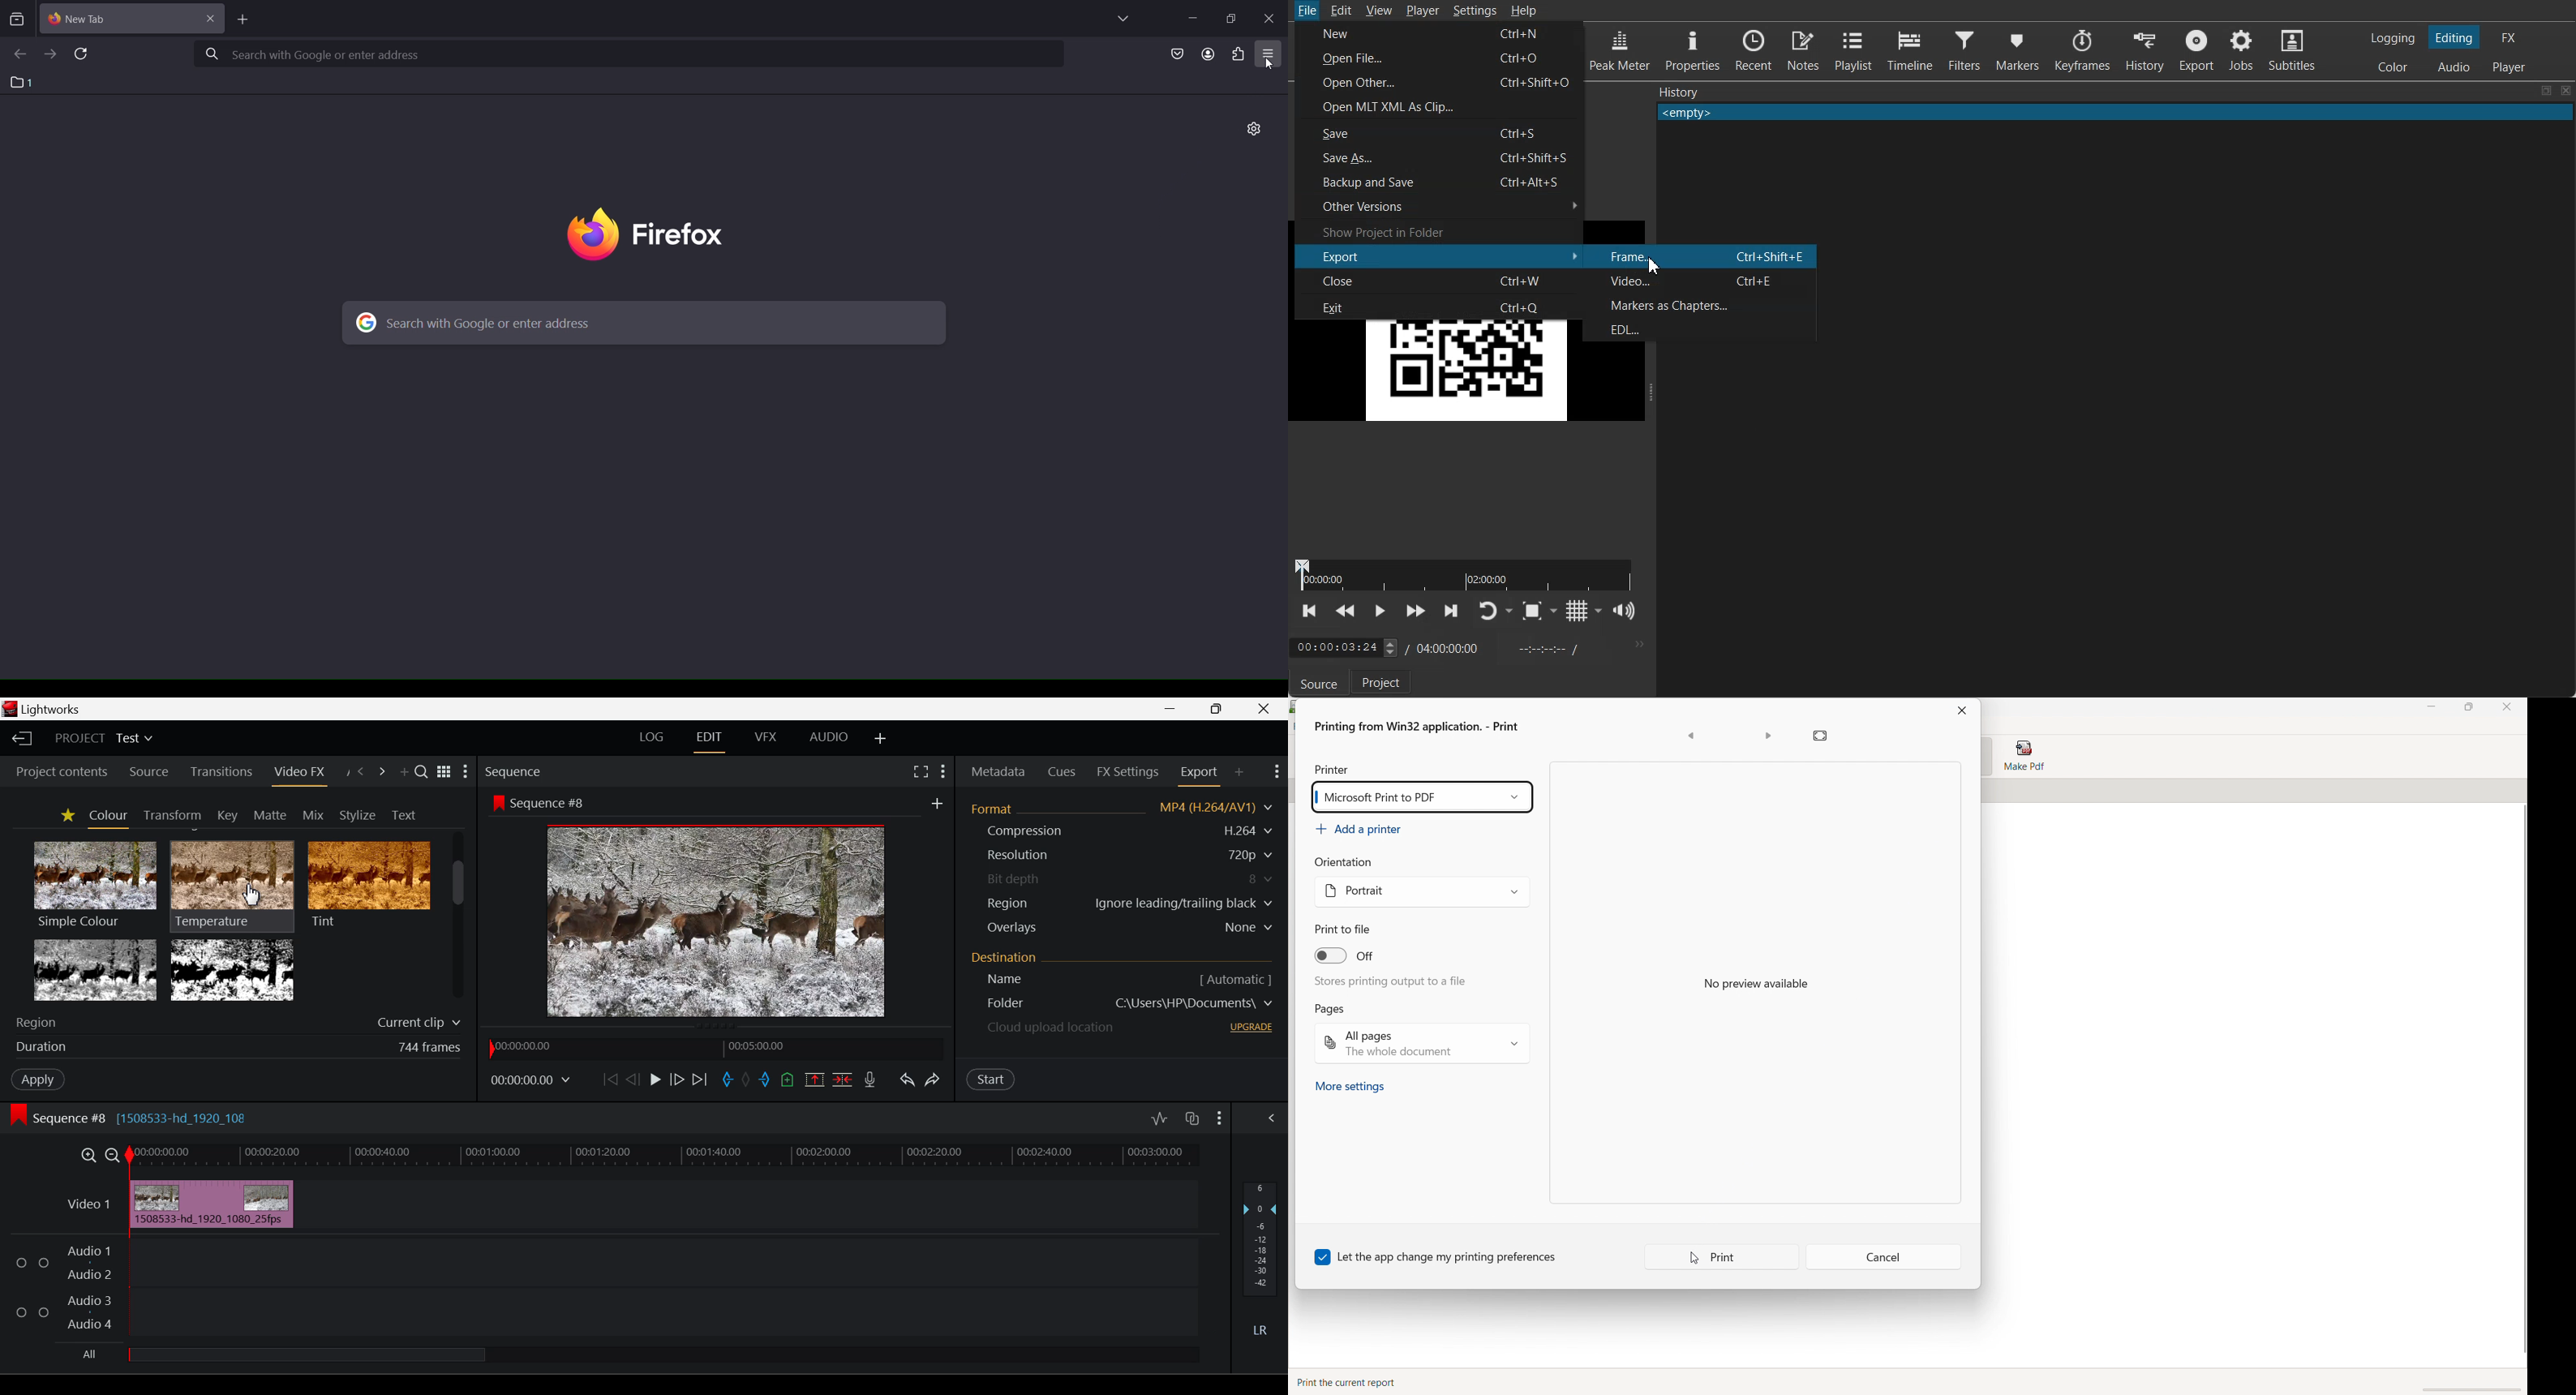  What do you see at coordinates (1438, 205) in the screenshot?
I see `Other Versions` at bounding box center [1438, 205].